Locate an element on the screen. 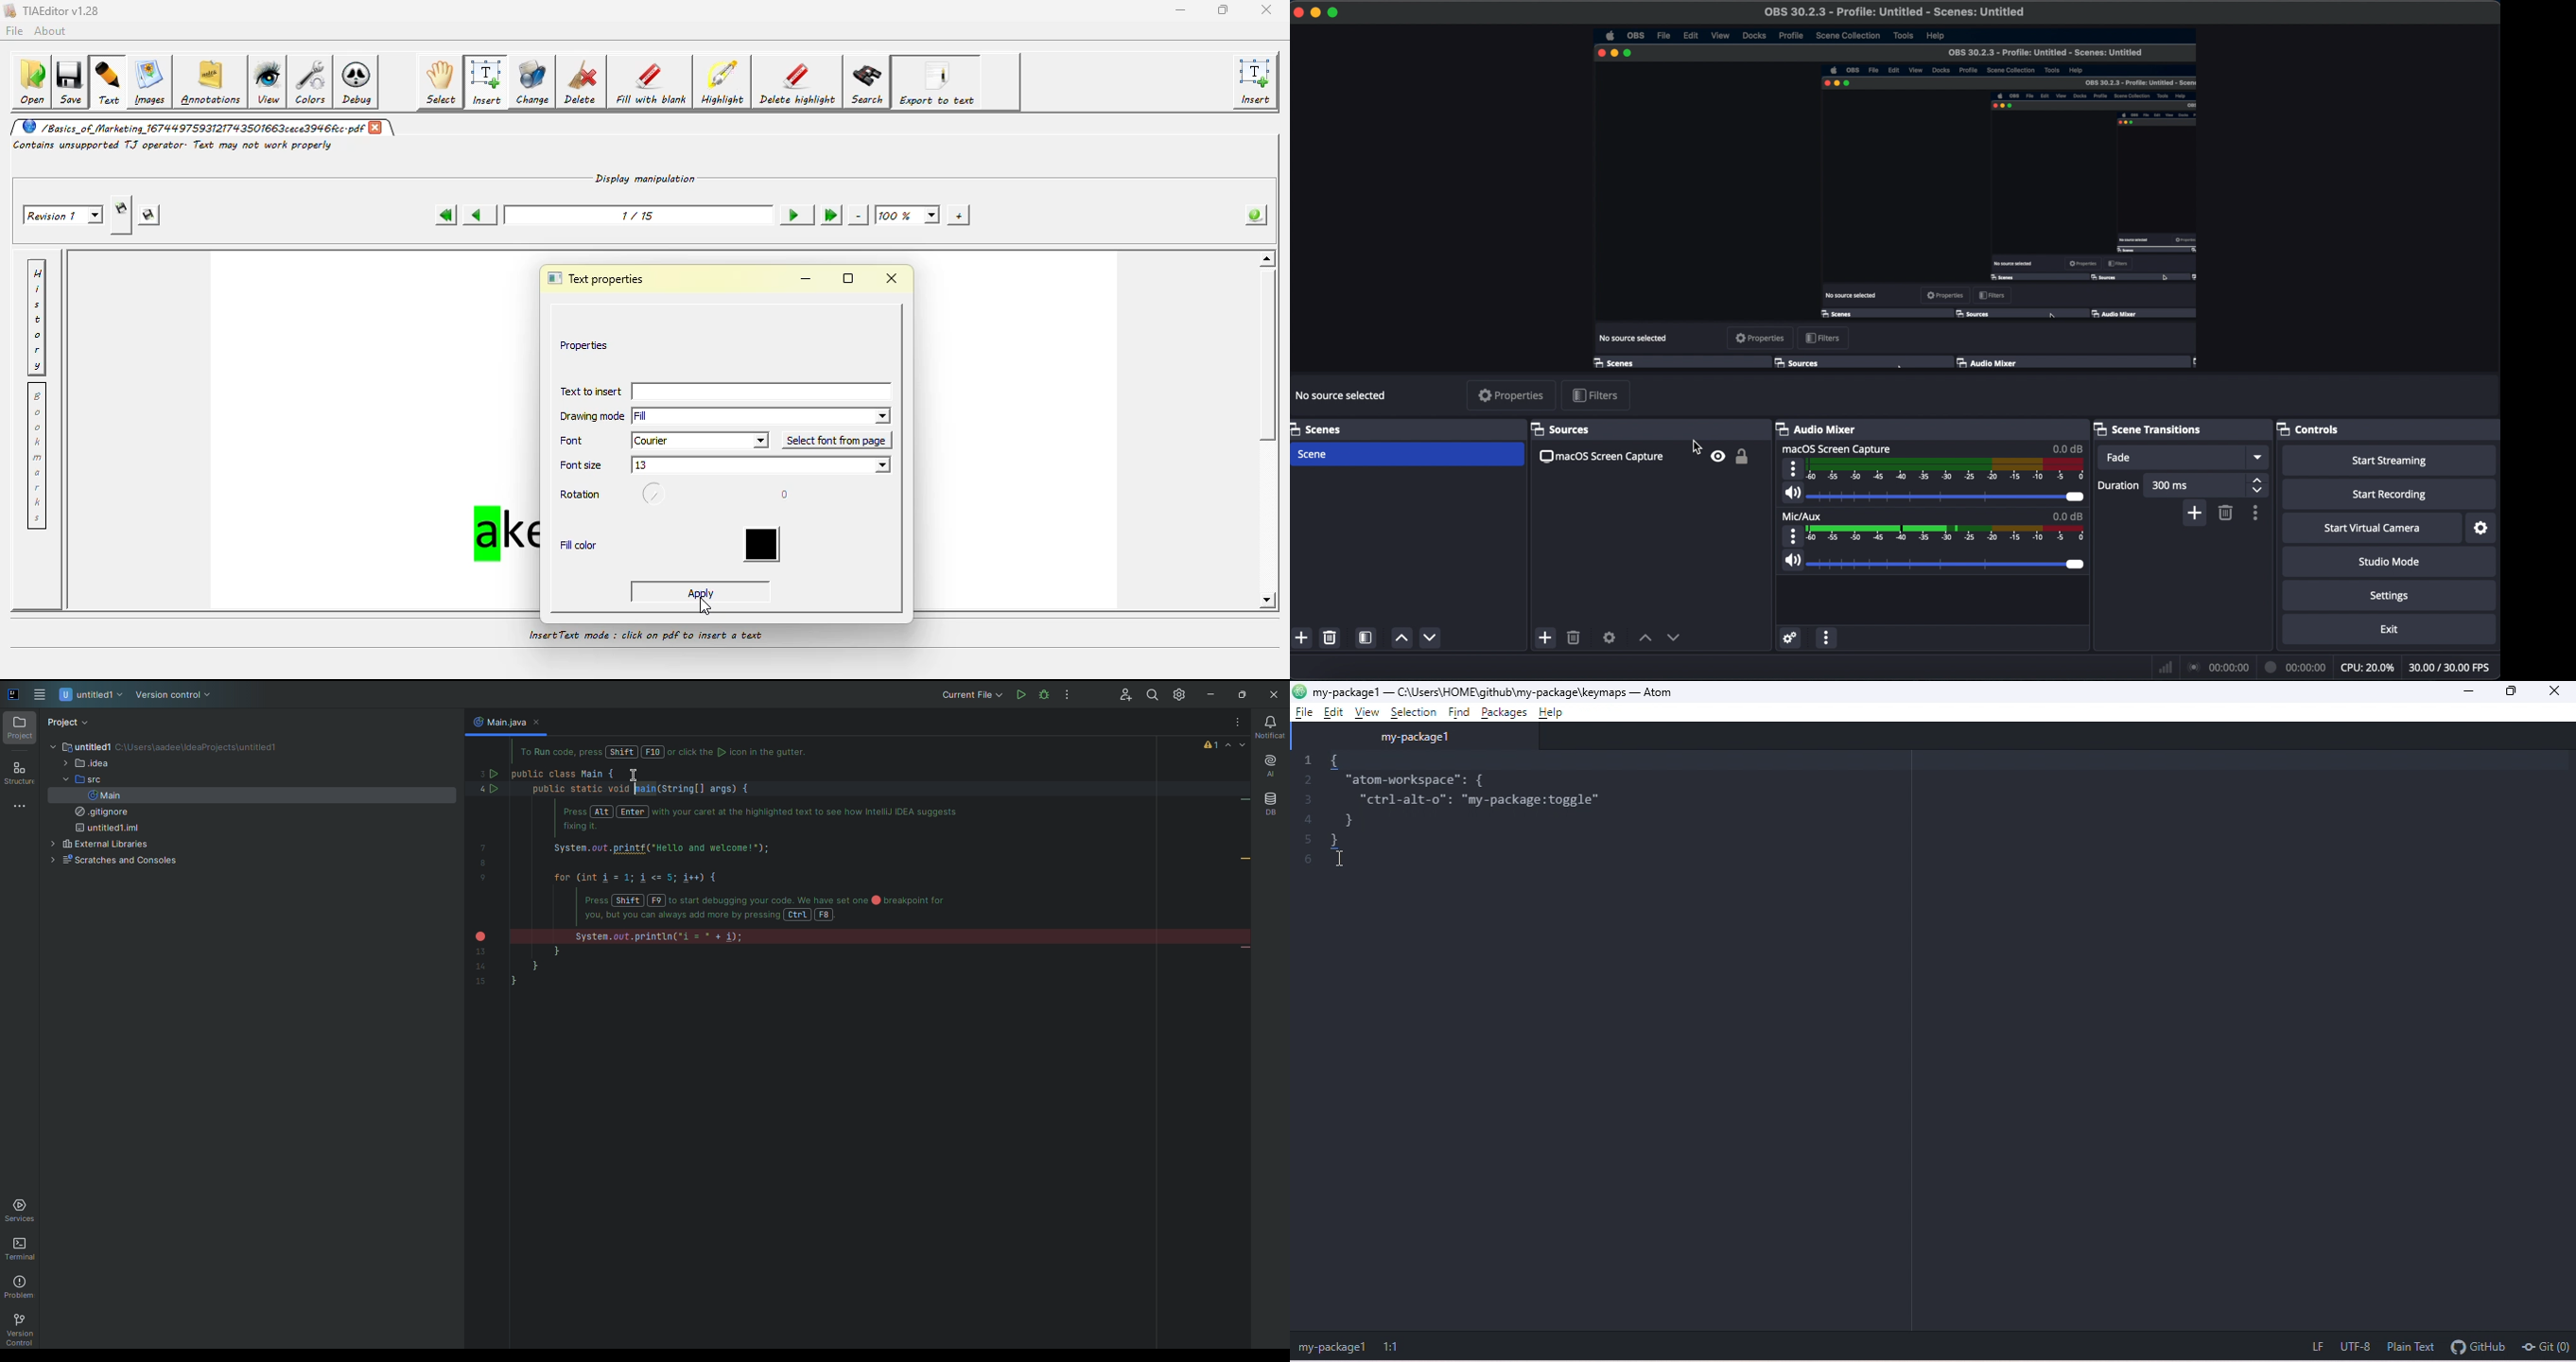 The height and width of the screenshot is (1372, 2576). minimize is located at coordinates (1178, 9).